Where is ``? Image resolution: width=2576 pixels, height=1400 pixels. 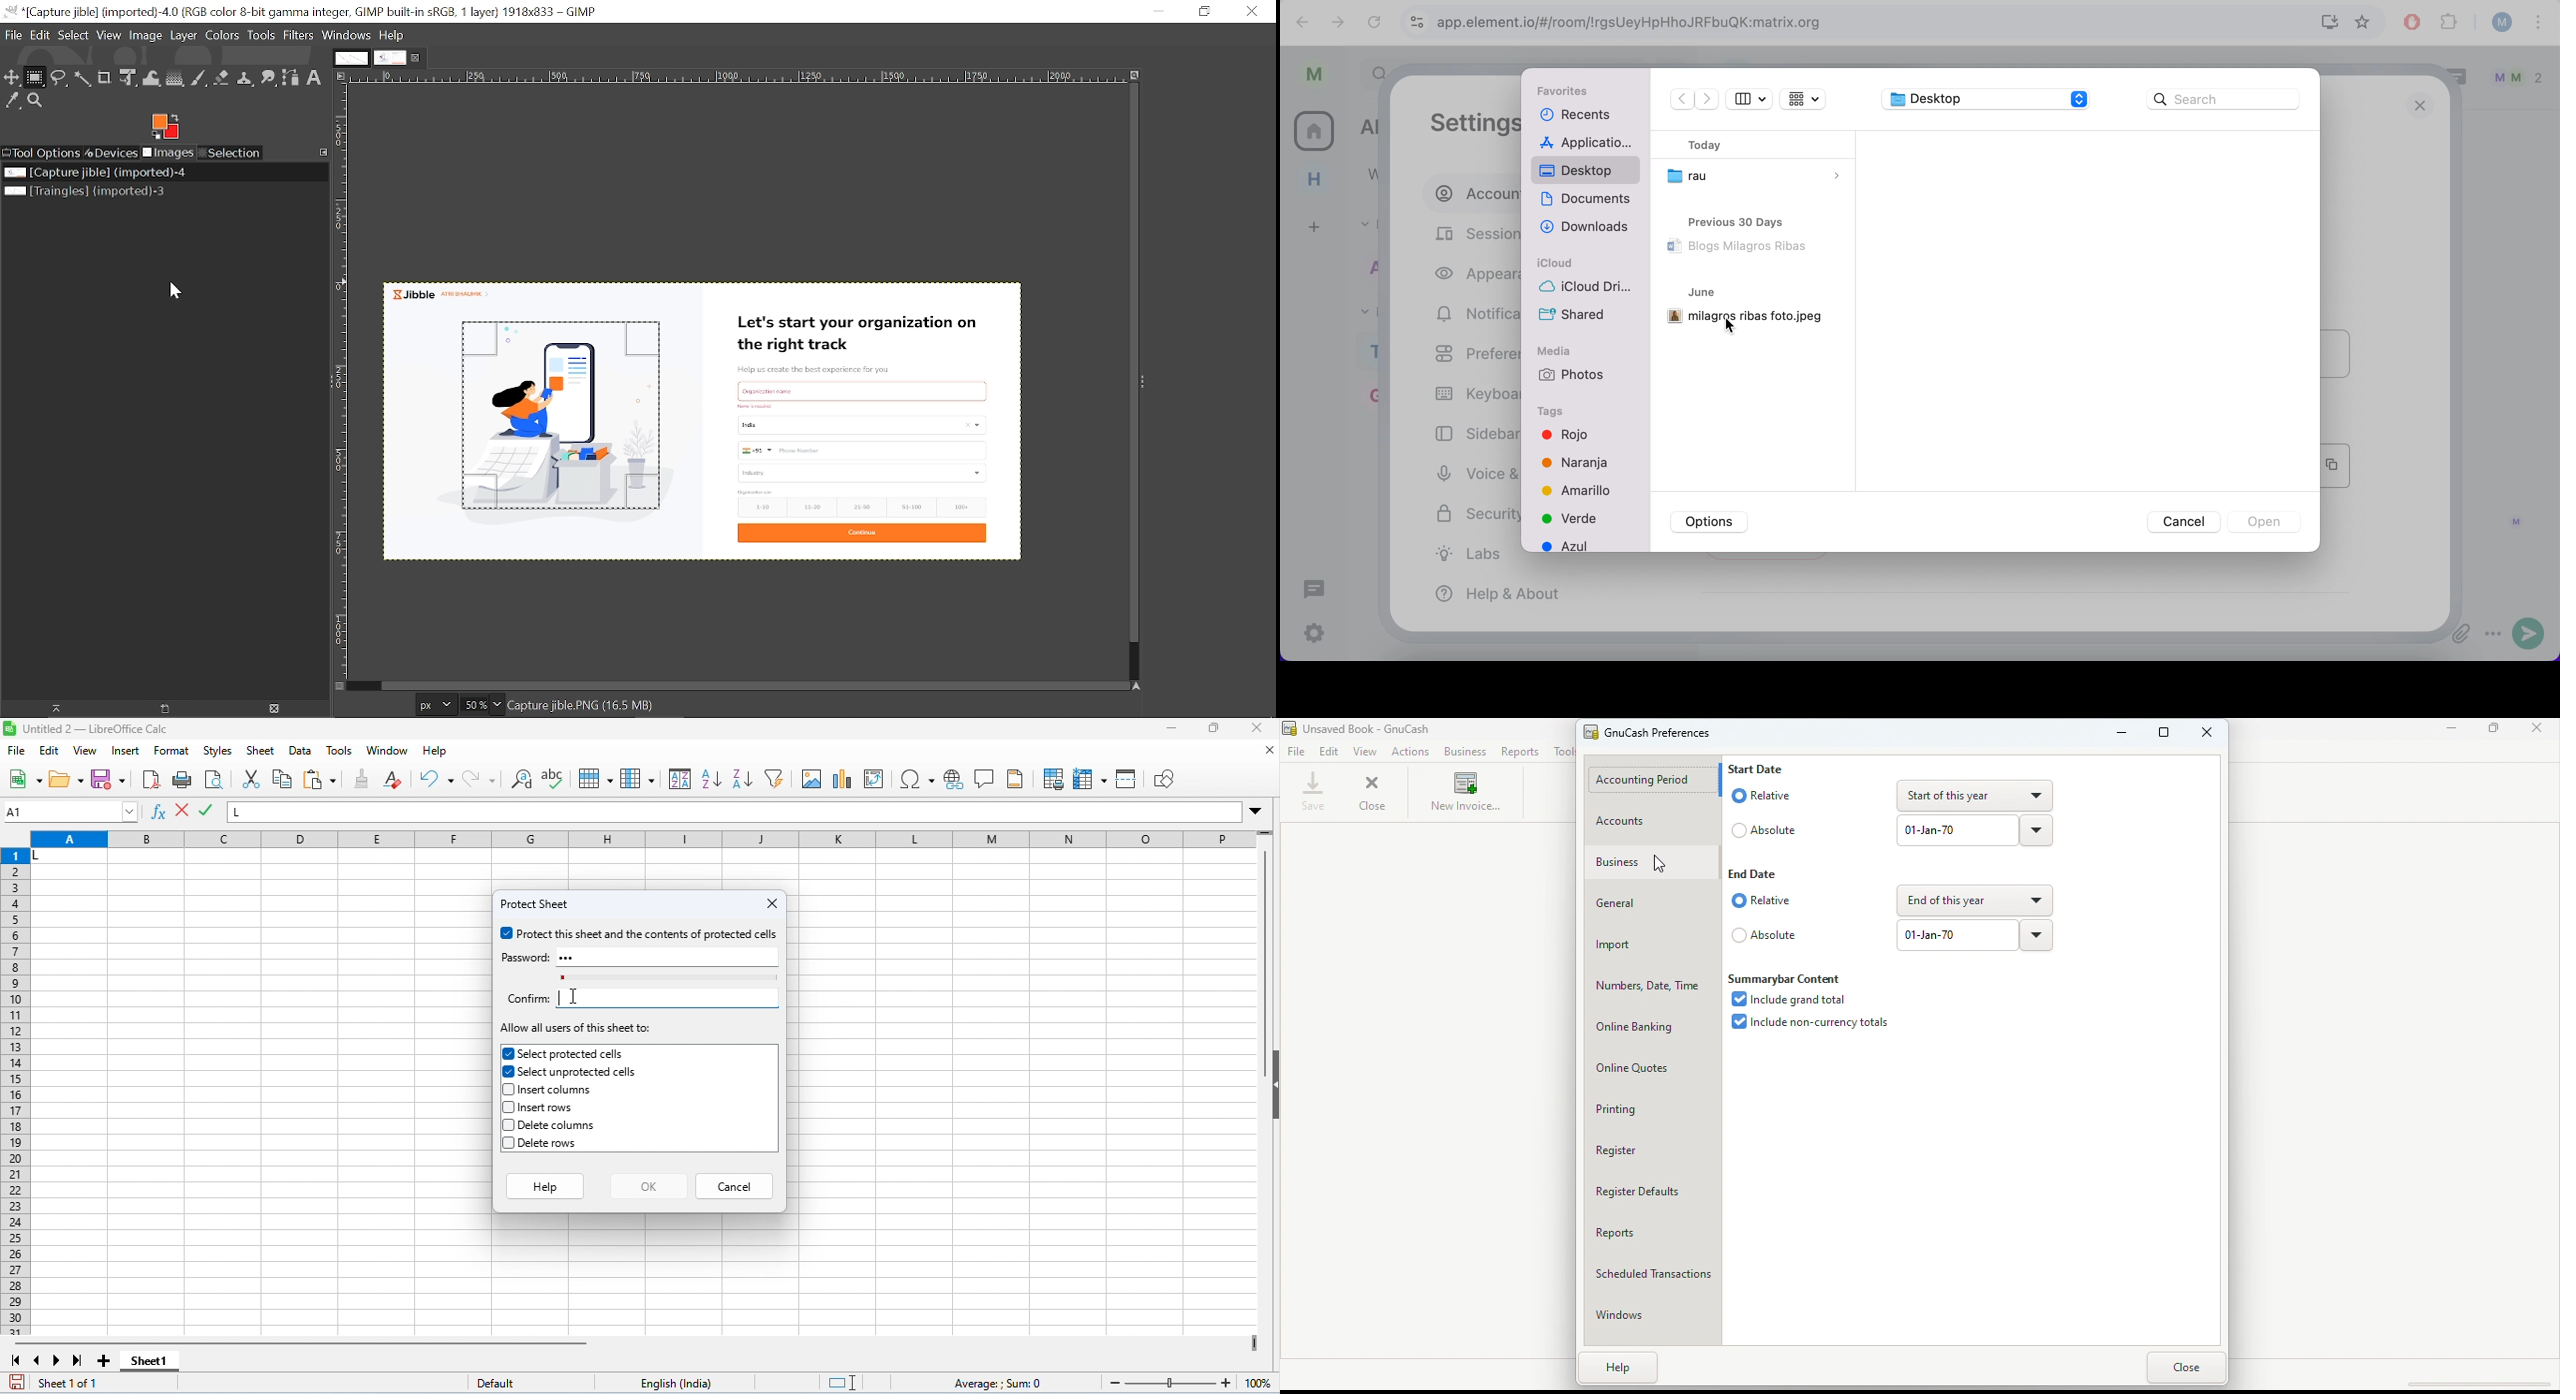  is located at coordinates (2520, 78).